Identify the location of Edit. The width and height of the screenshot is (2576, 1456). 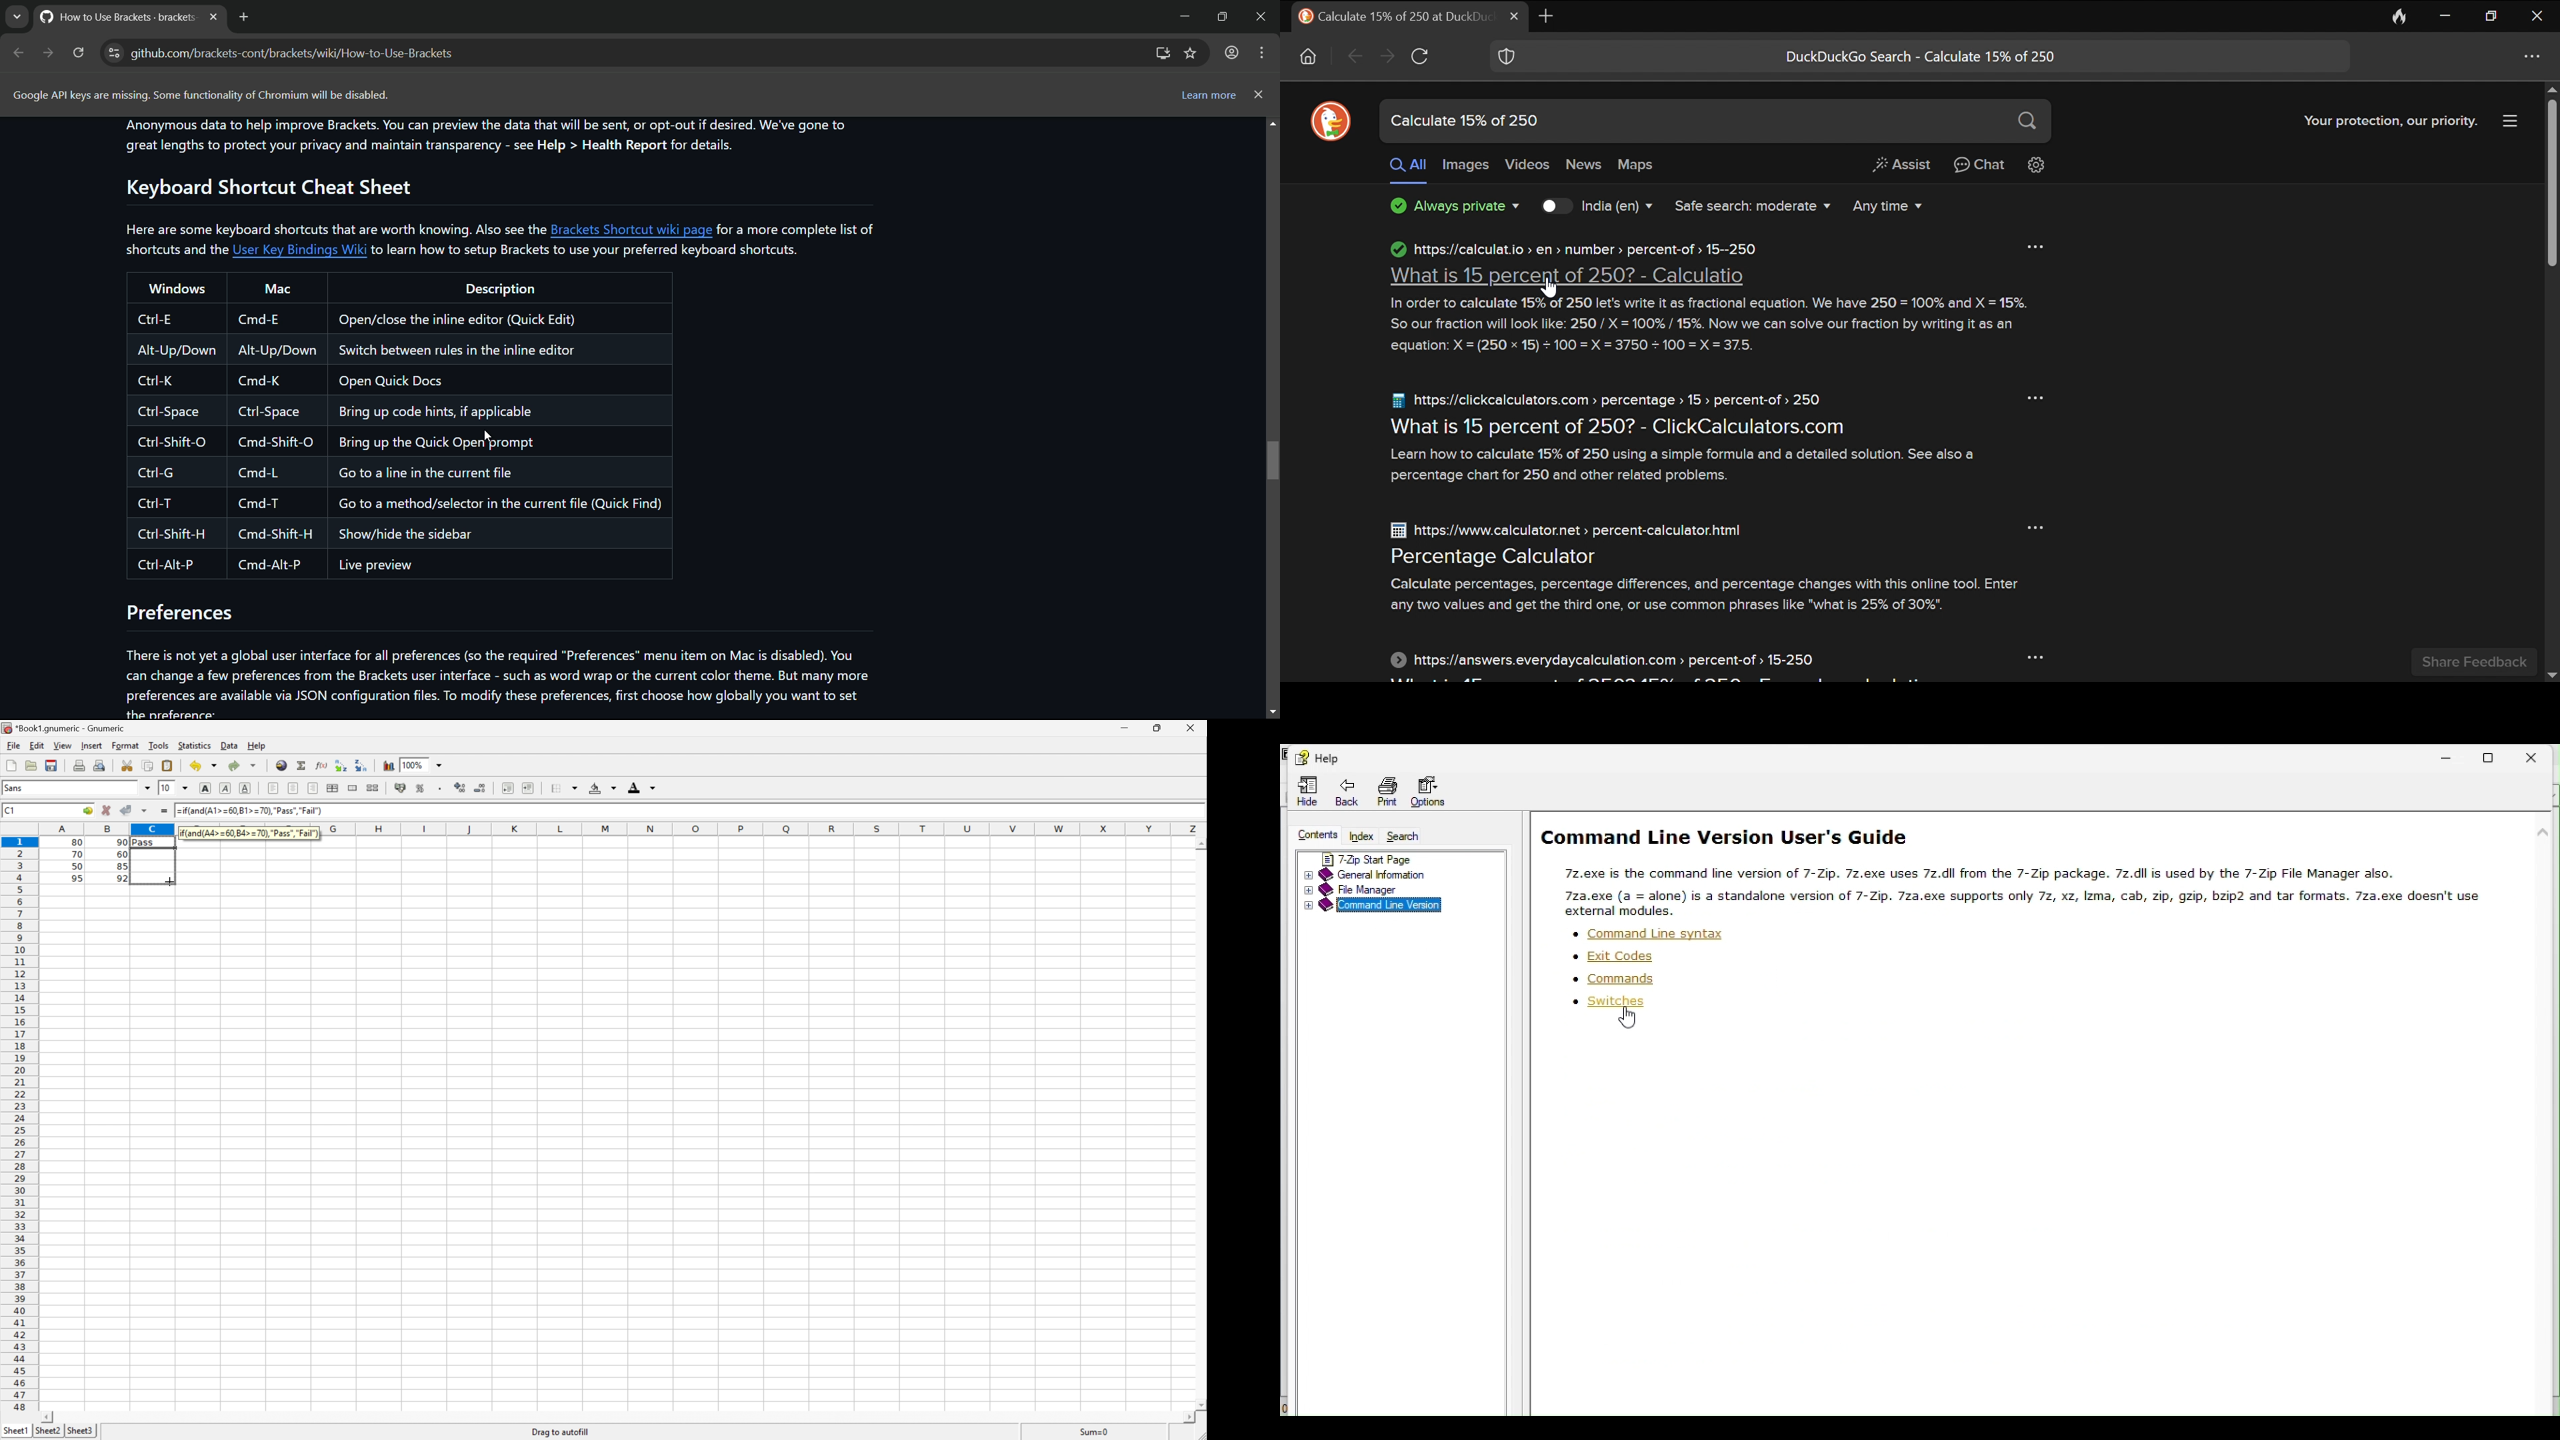
(36, 746).